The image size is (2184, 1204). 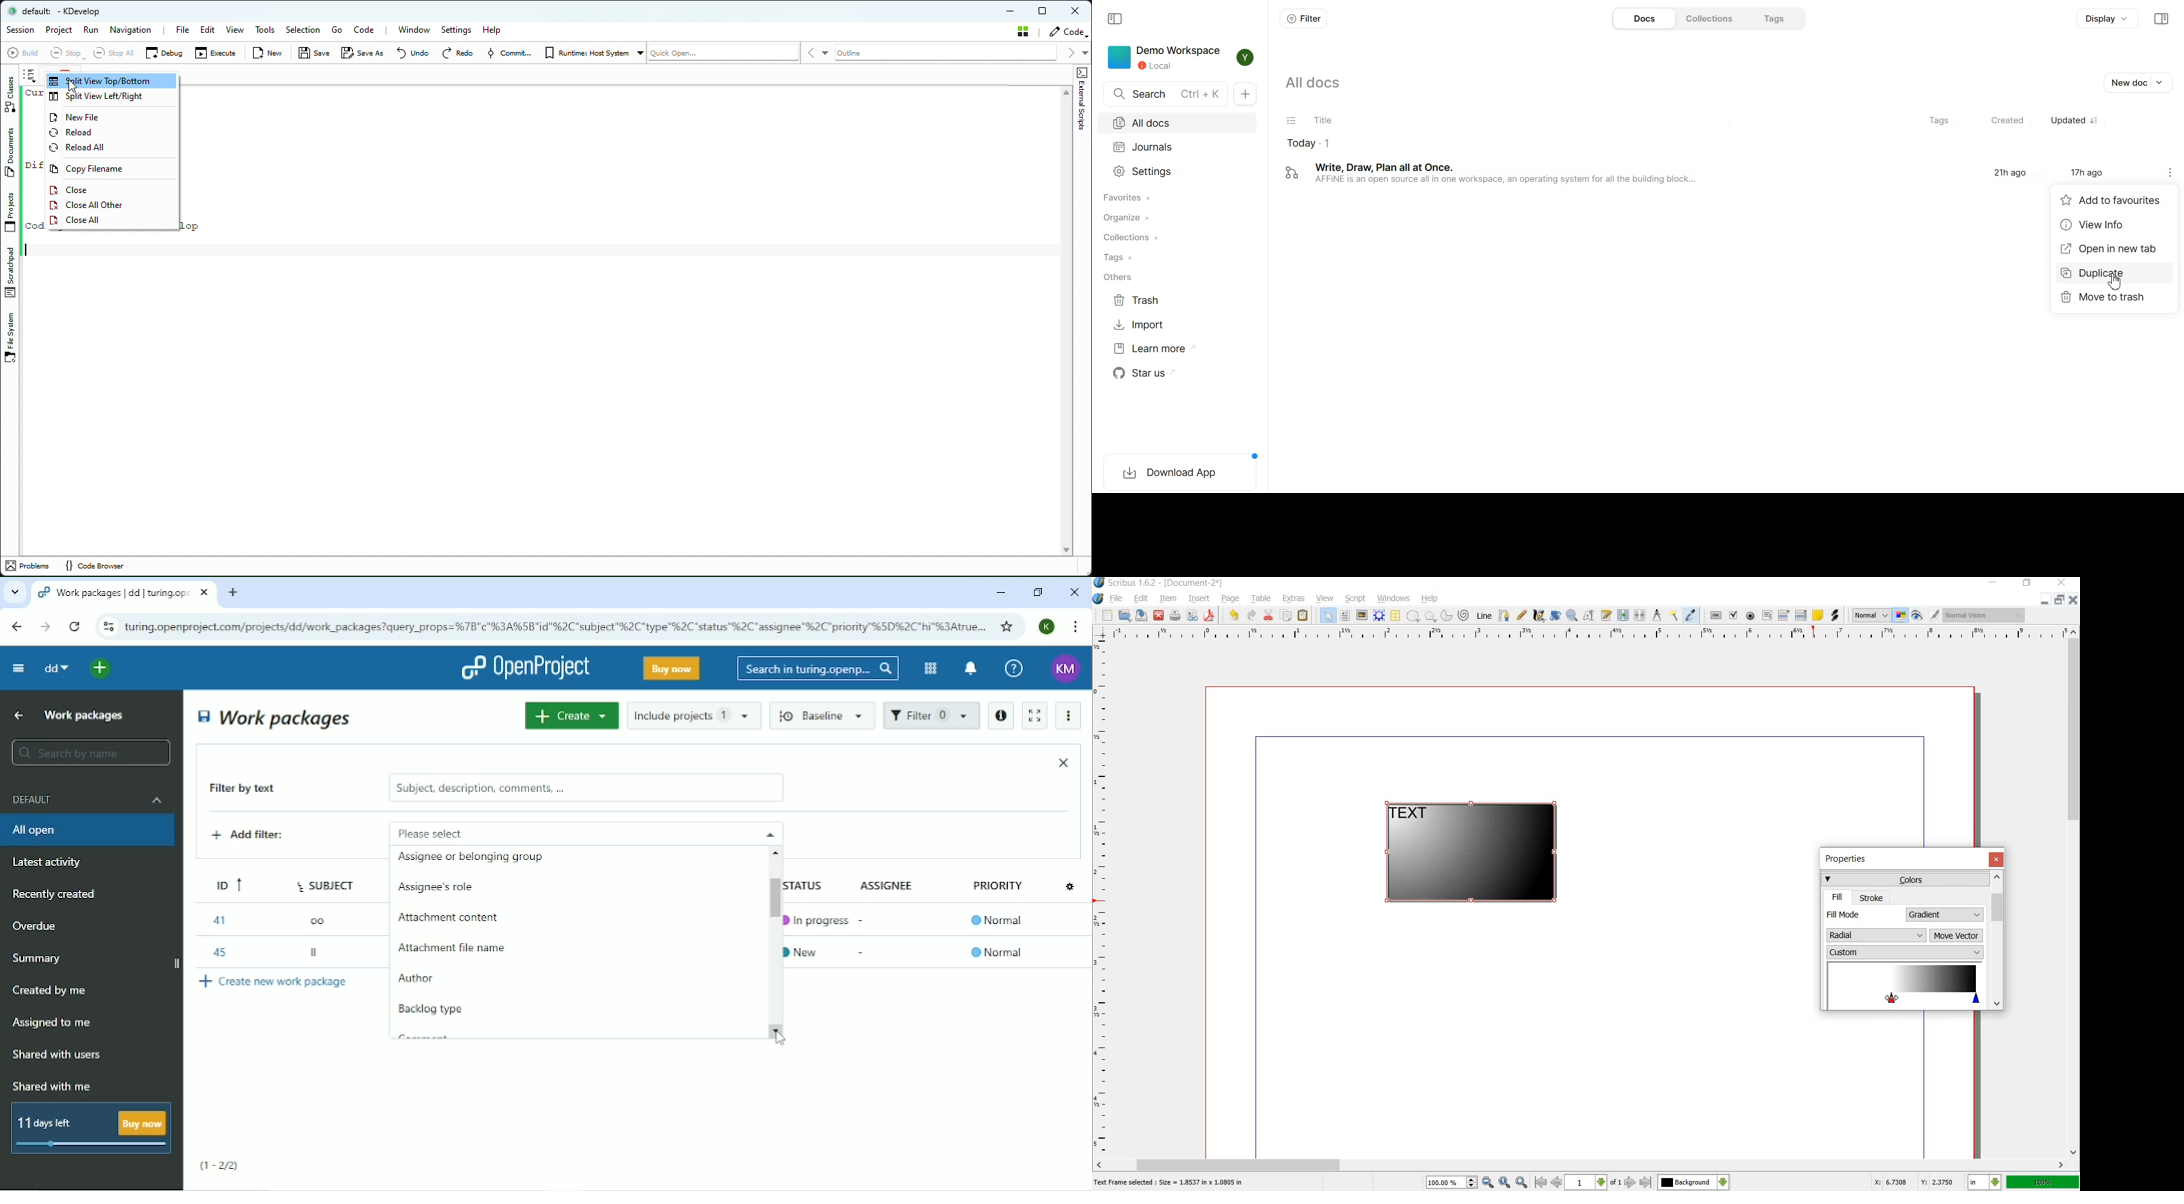 I want to click on Backlog type, so click(x=433, y=1009).